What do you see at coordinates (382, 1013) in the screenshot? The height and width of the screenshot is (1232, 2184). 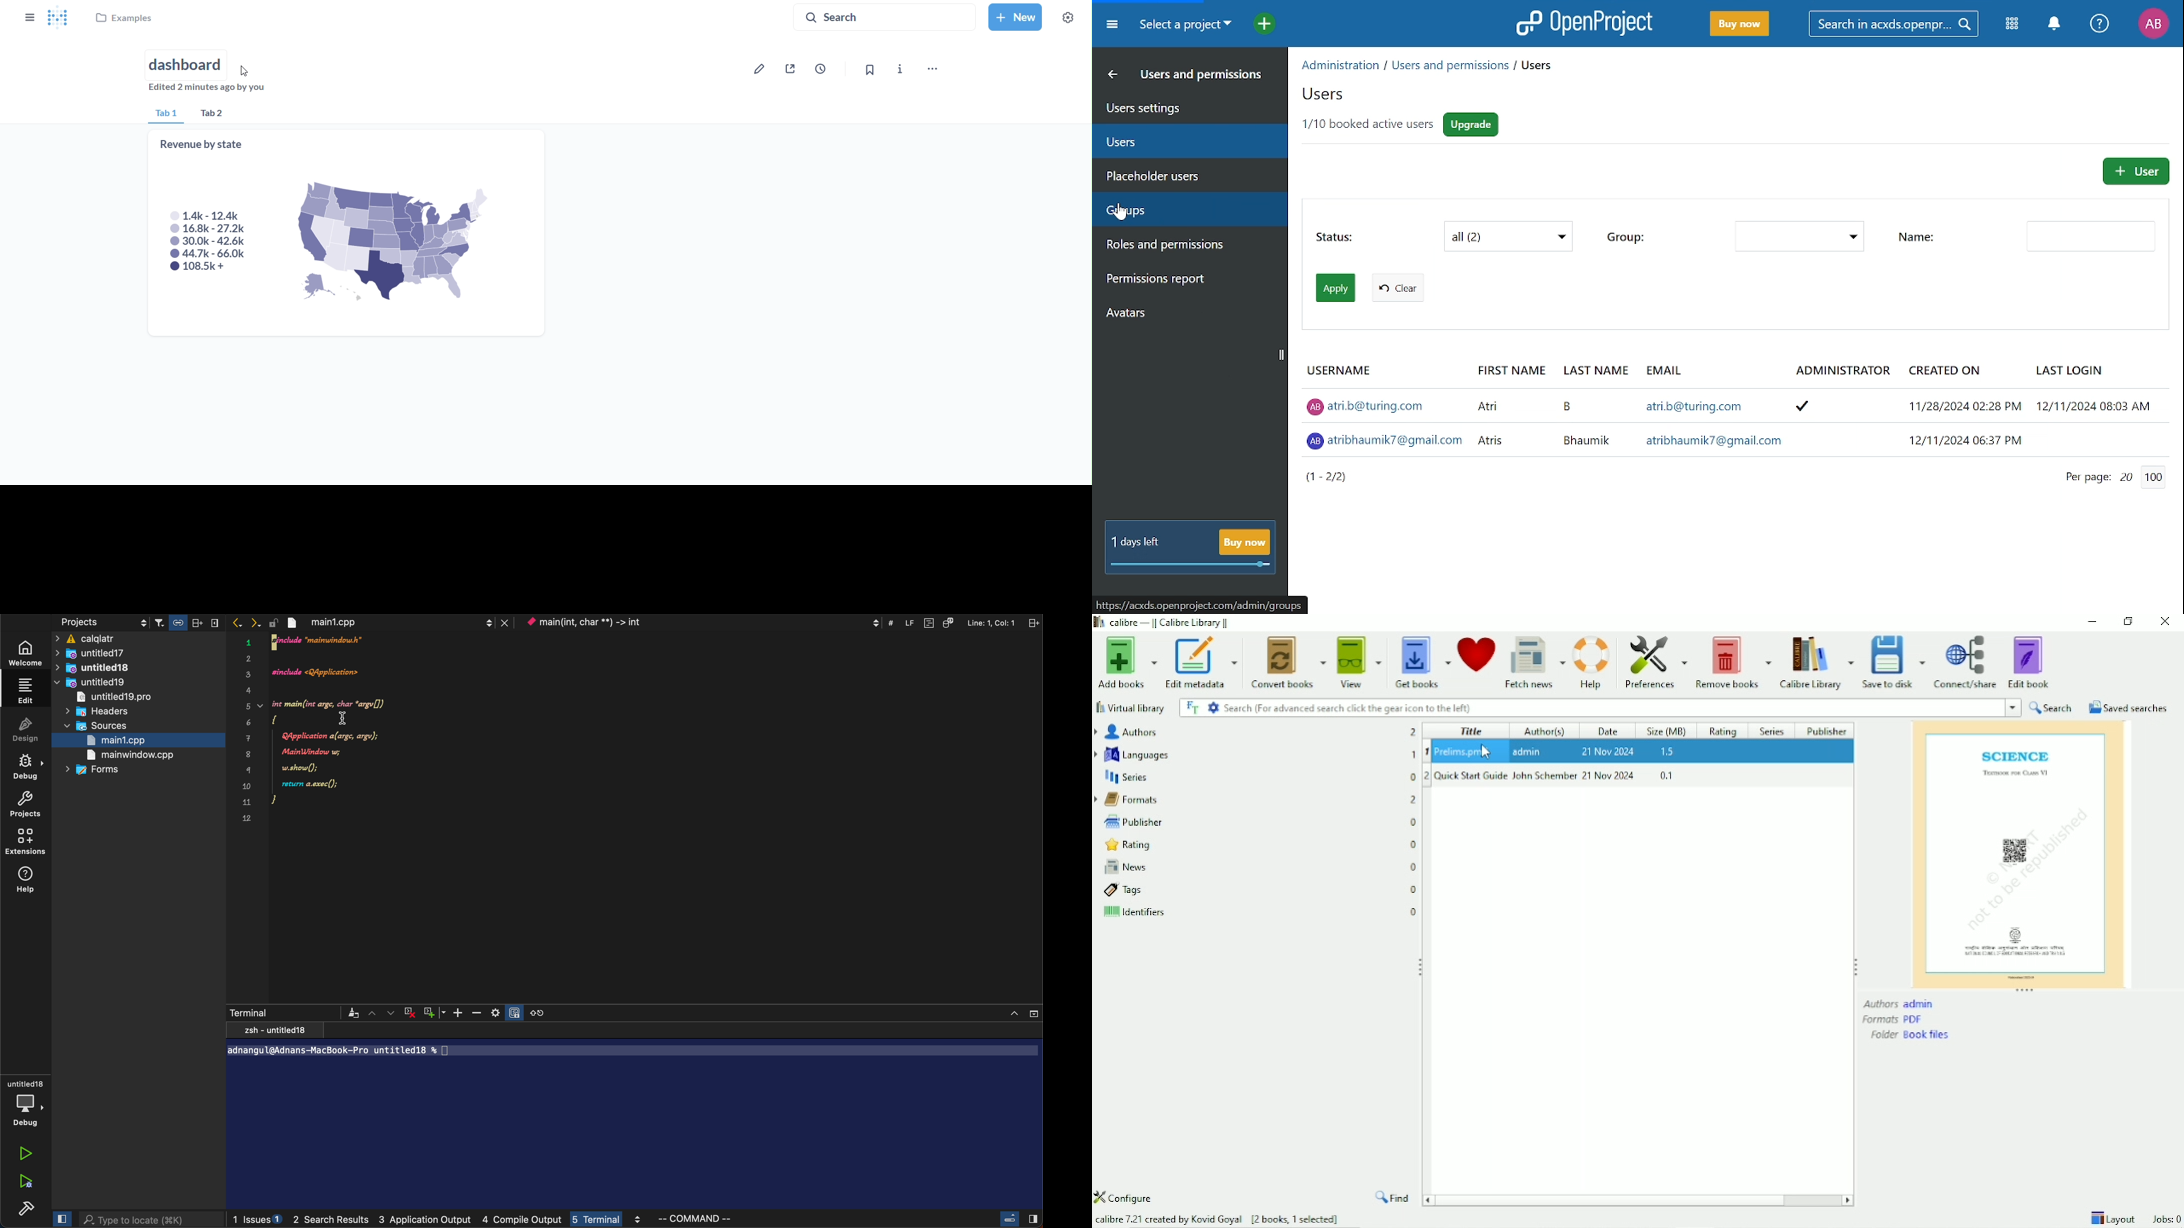 I see `arrows` at bounding box center [382, 1013].